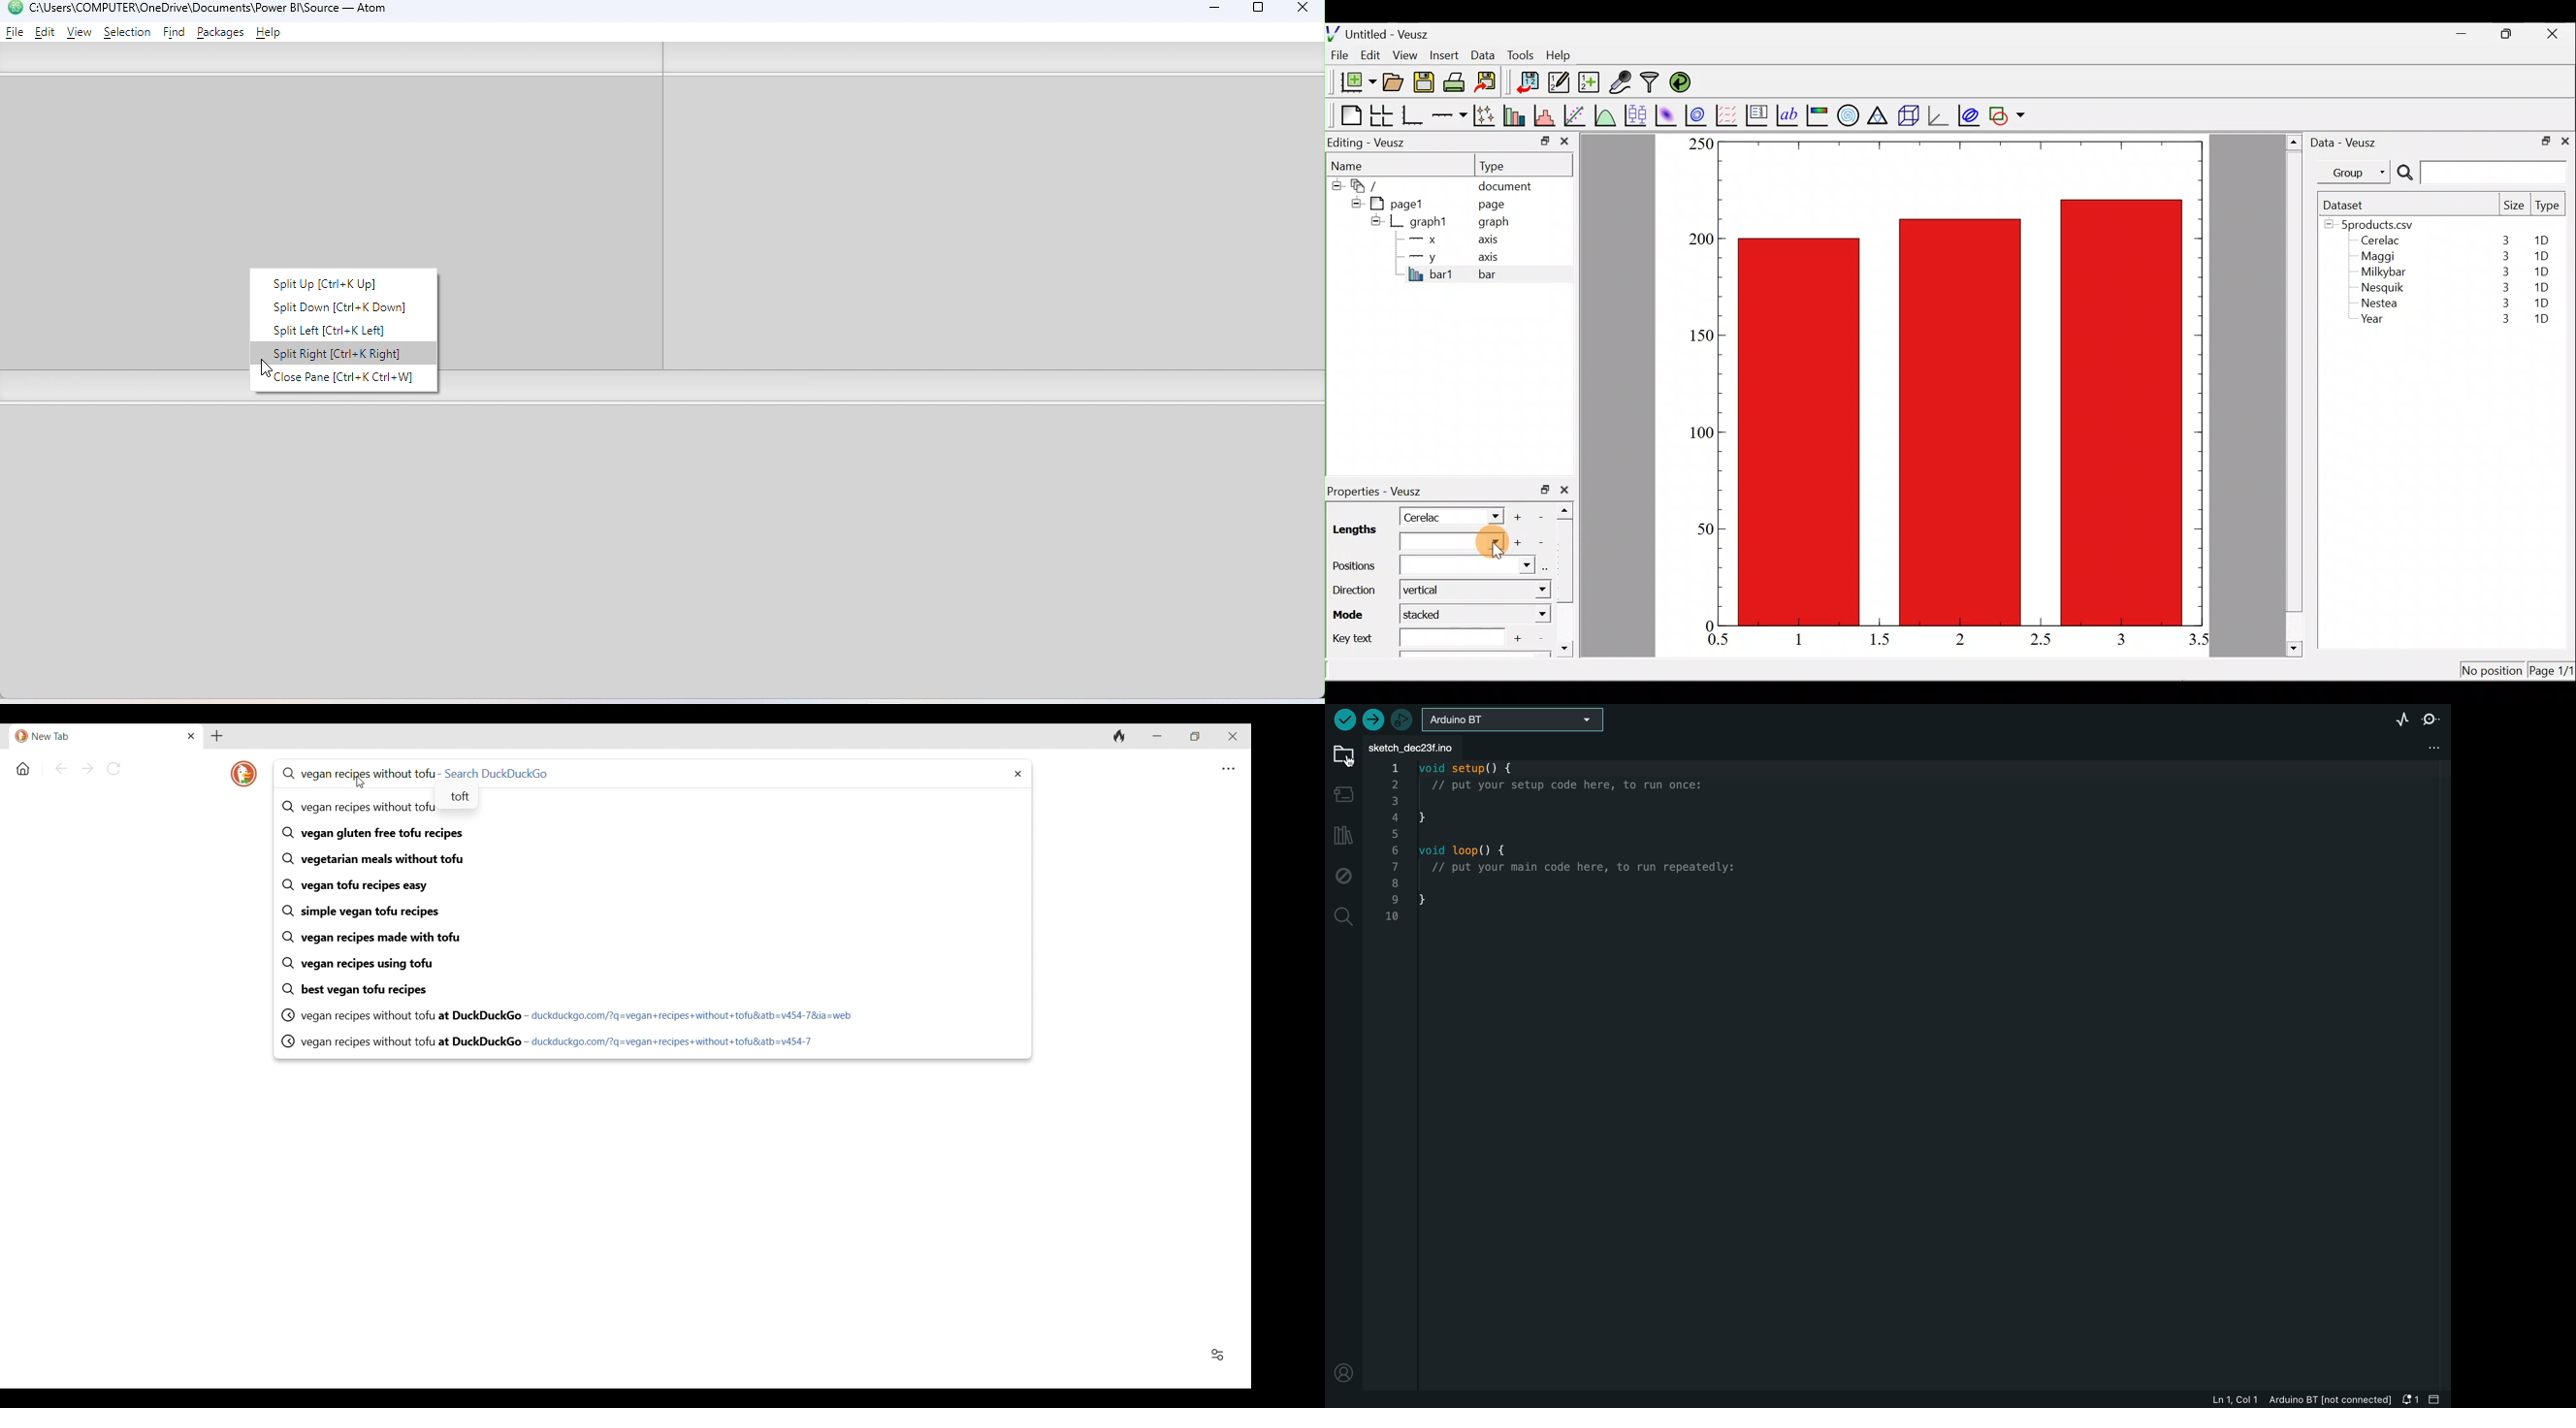 The height and width of the screenshot is (1428, 2576). I want to click on Import data into veusz, so click(1528, 83).